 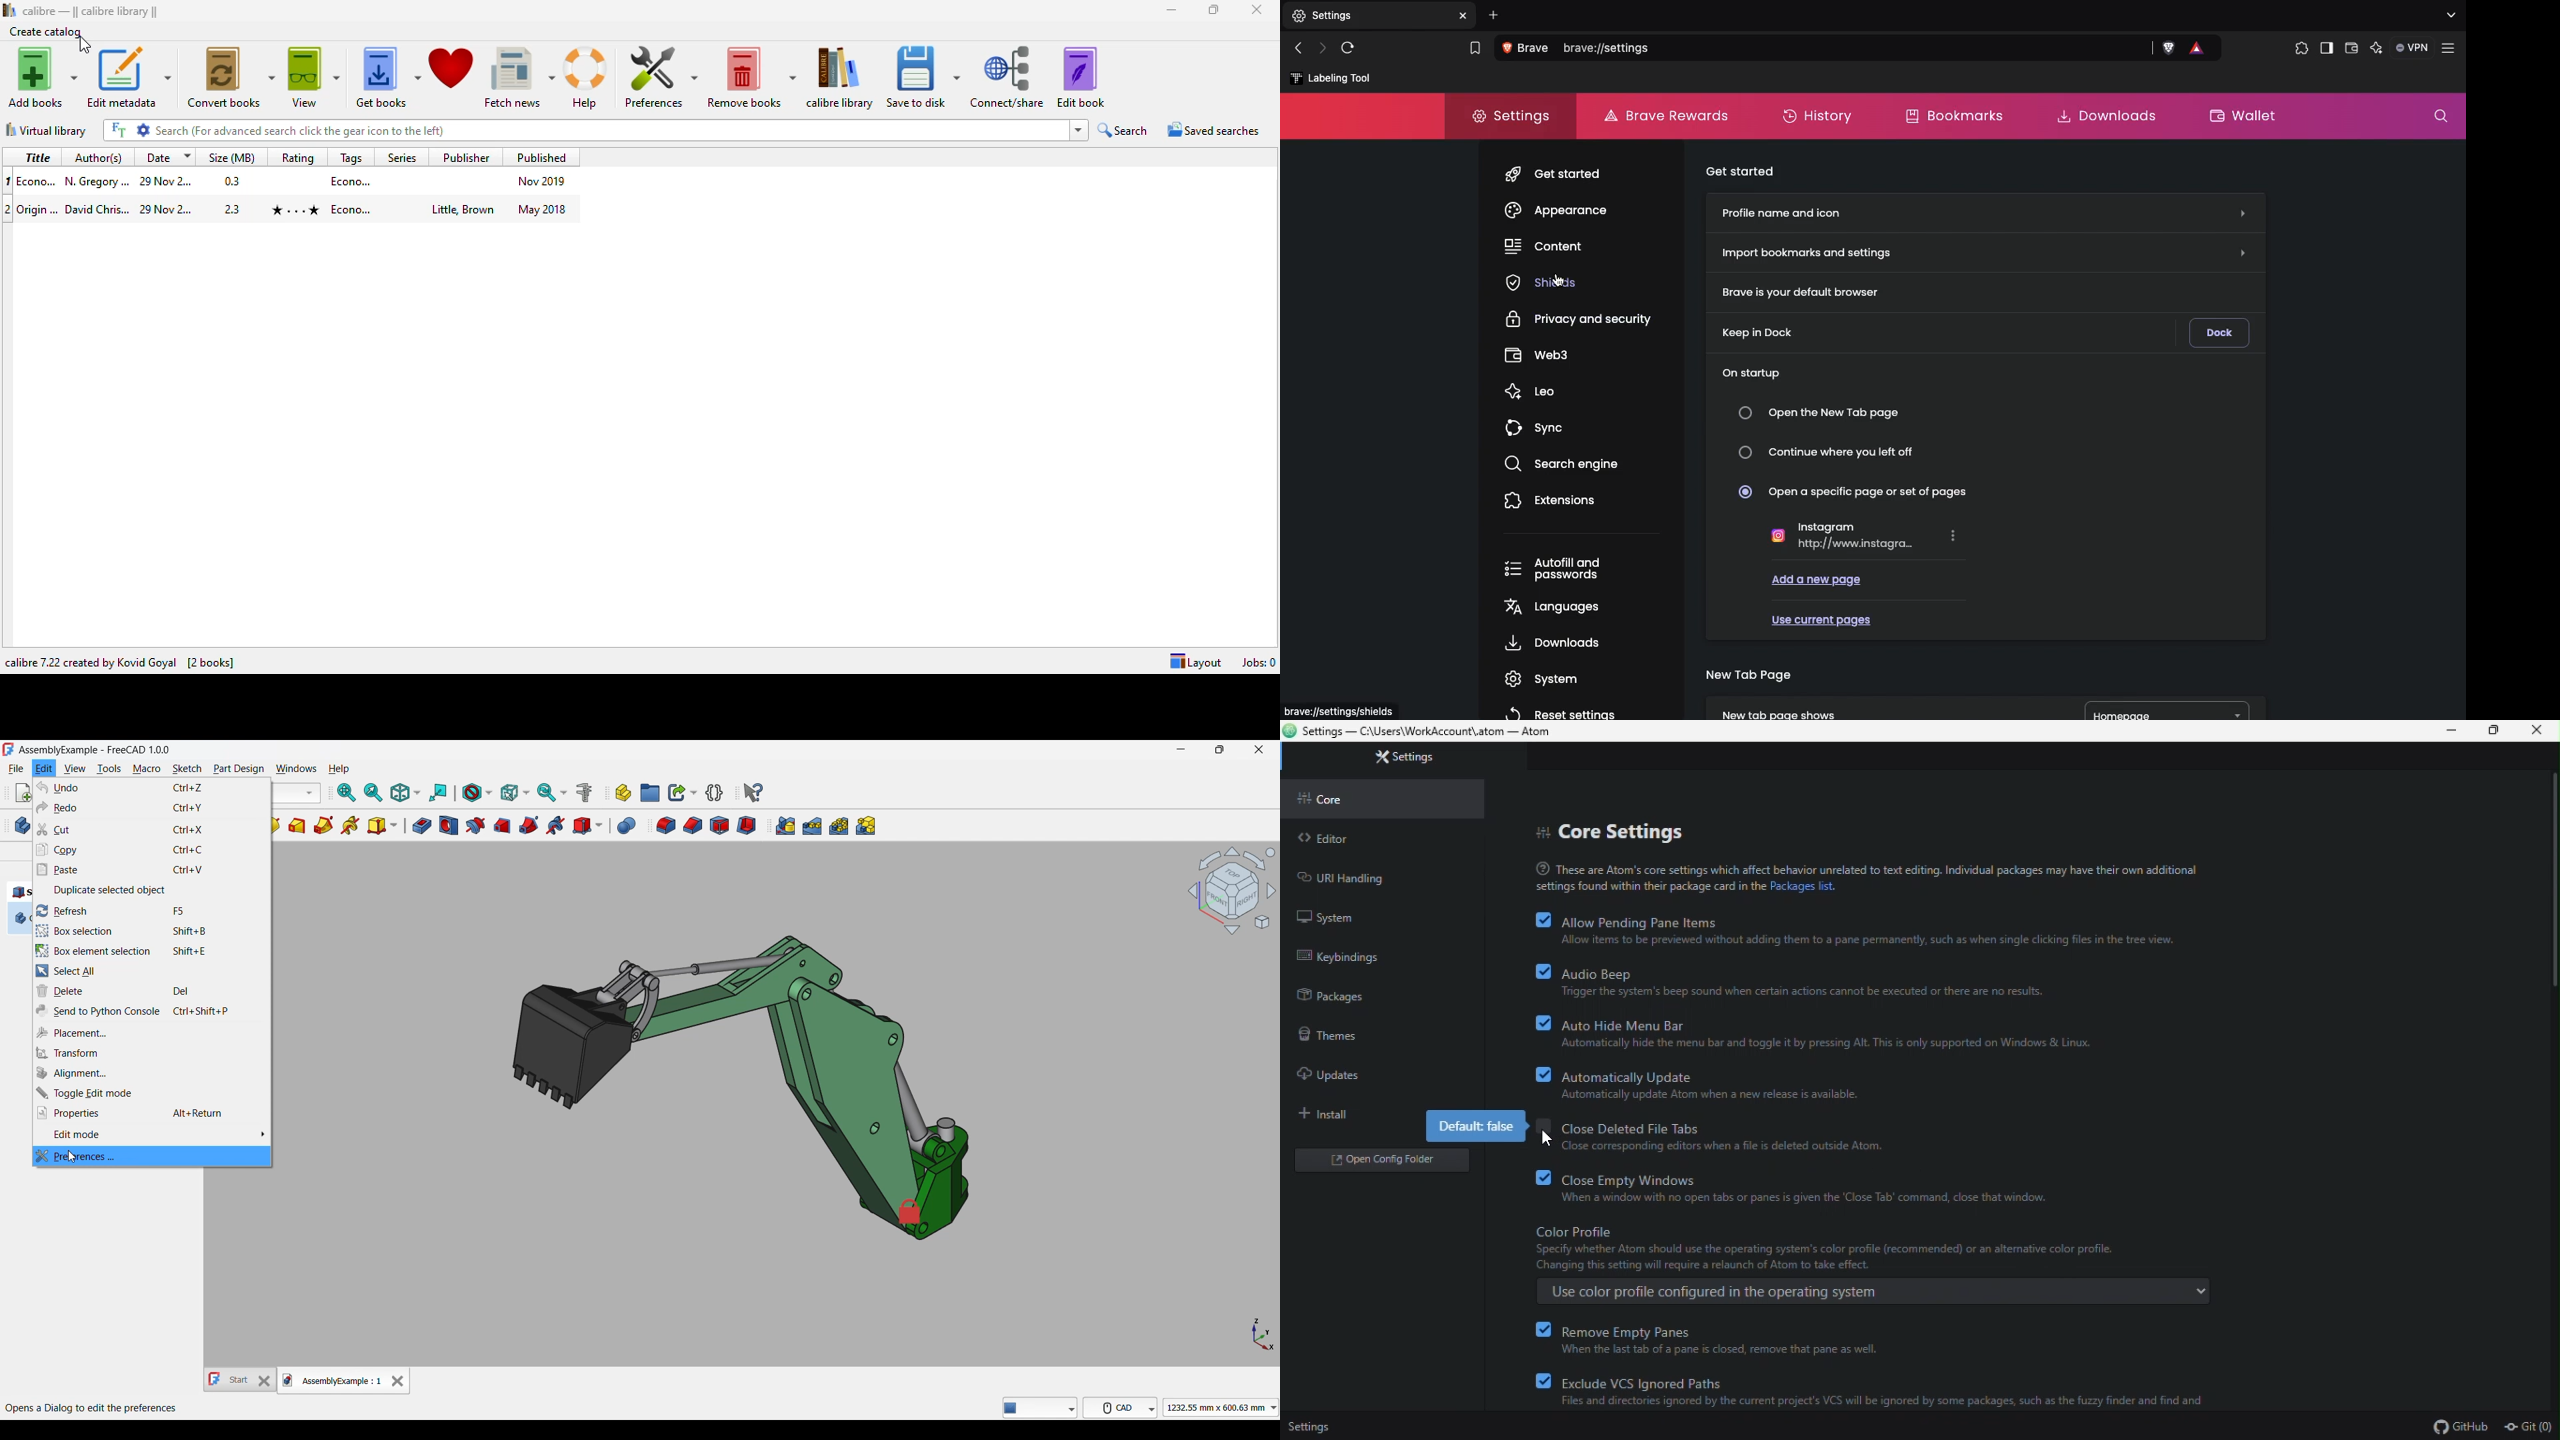 I want to click on settings, so click(x=1404, y=758).